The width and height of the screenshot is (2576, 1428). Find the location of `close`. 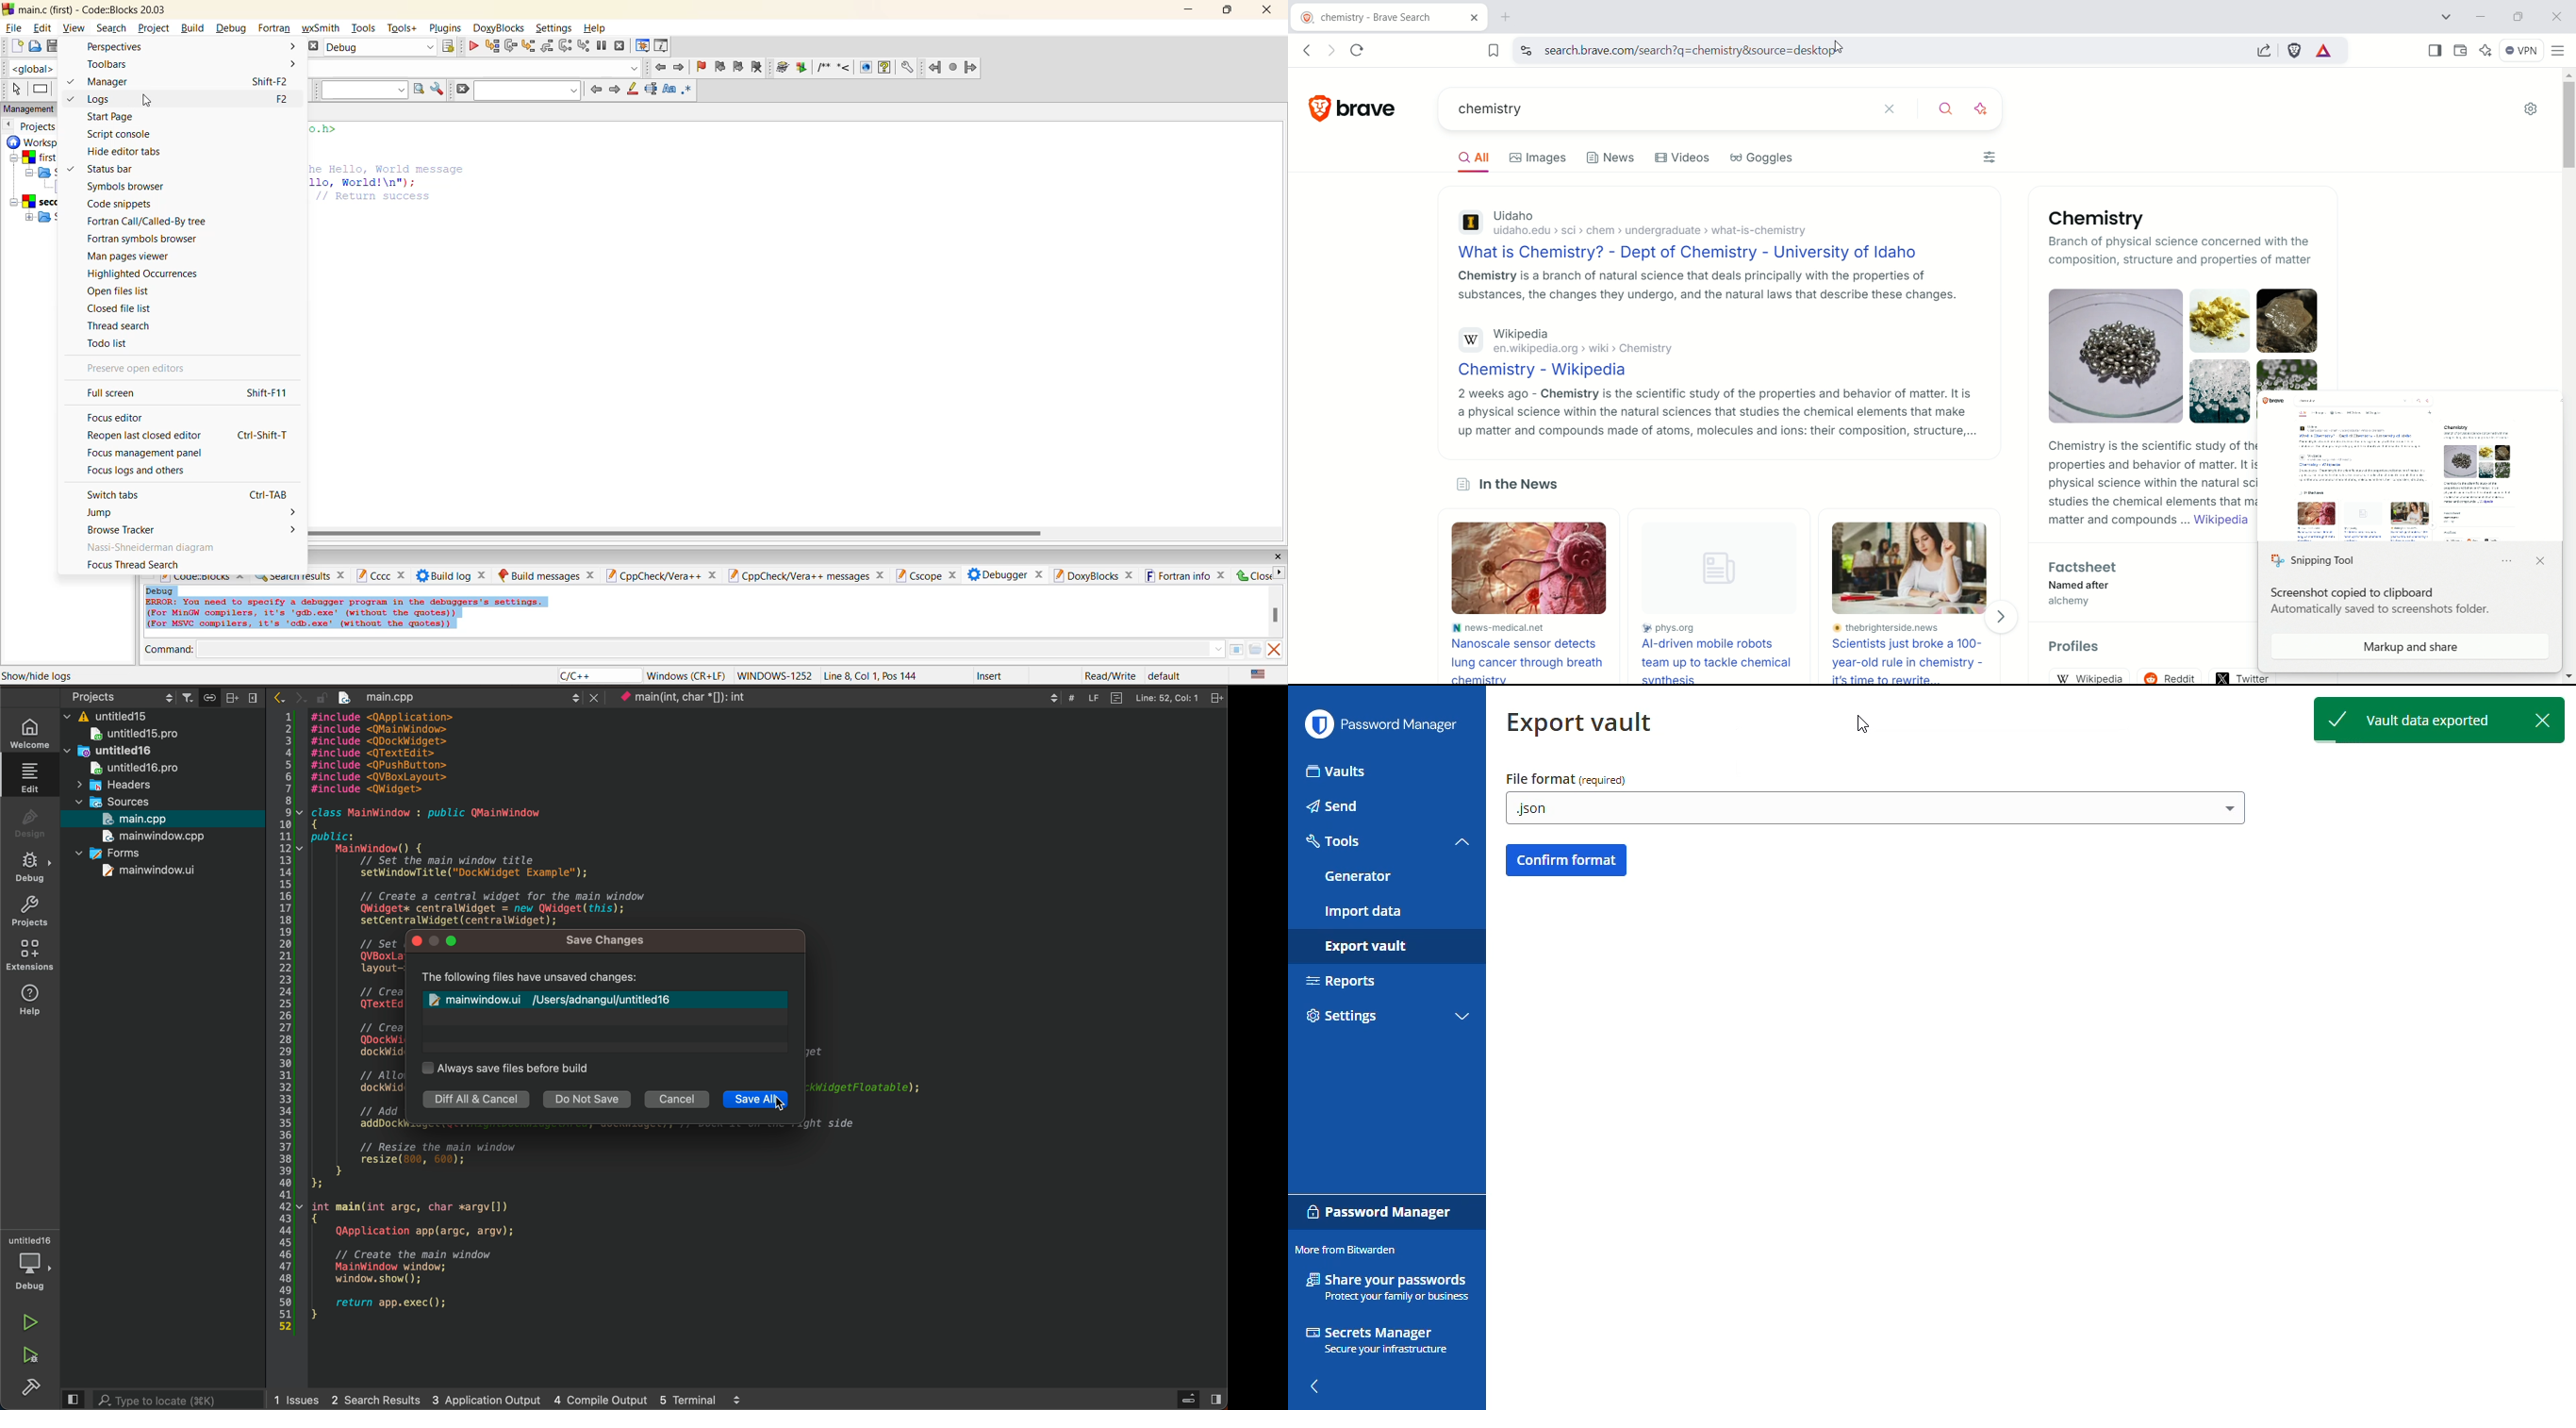

close is located at coordinates (1253, 575).